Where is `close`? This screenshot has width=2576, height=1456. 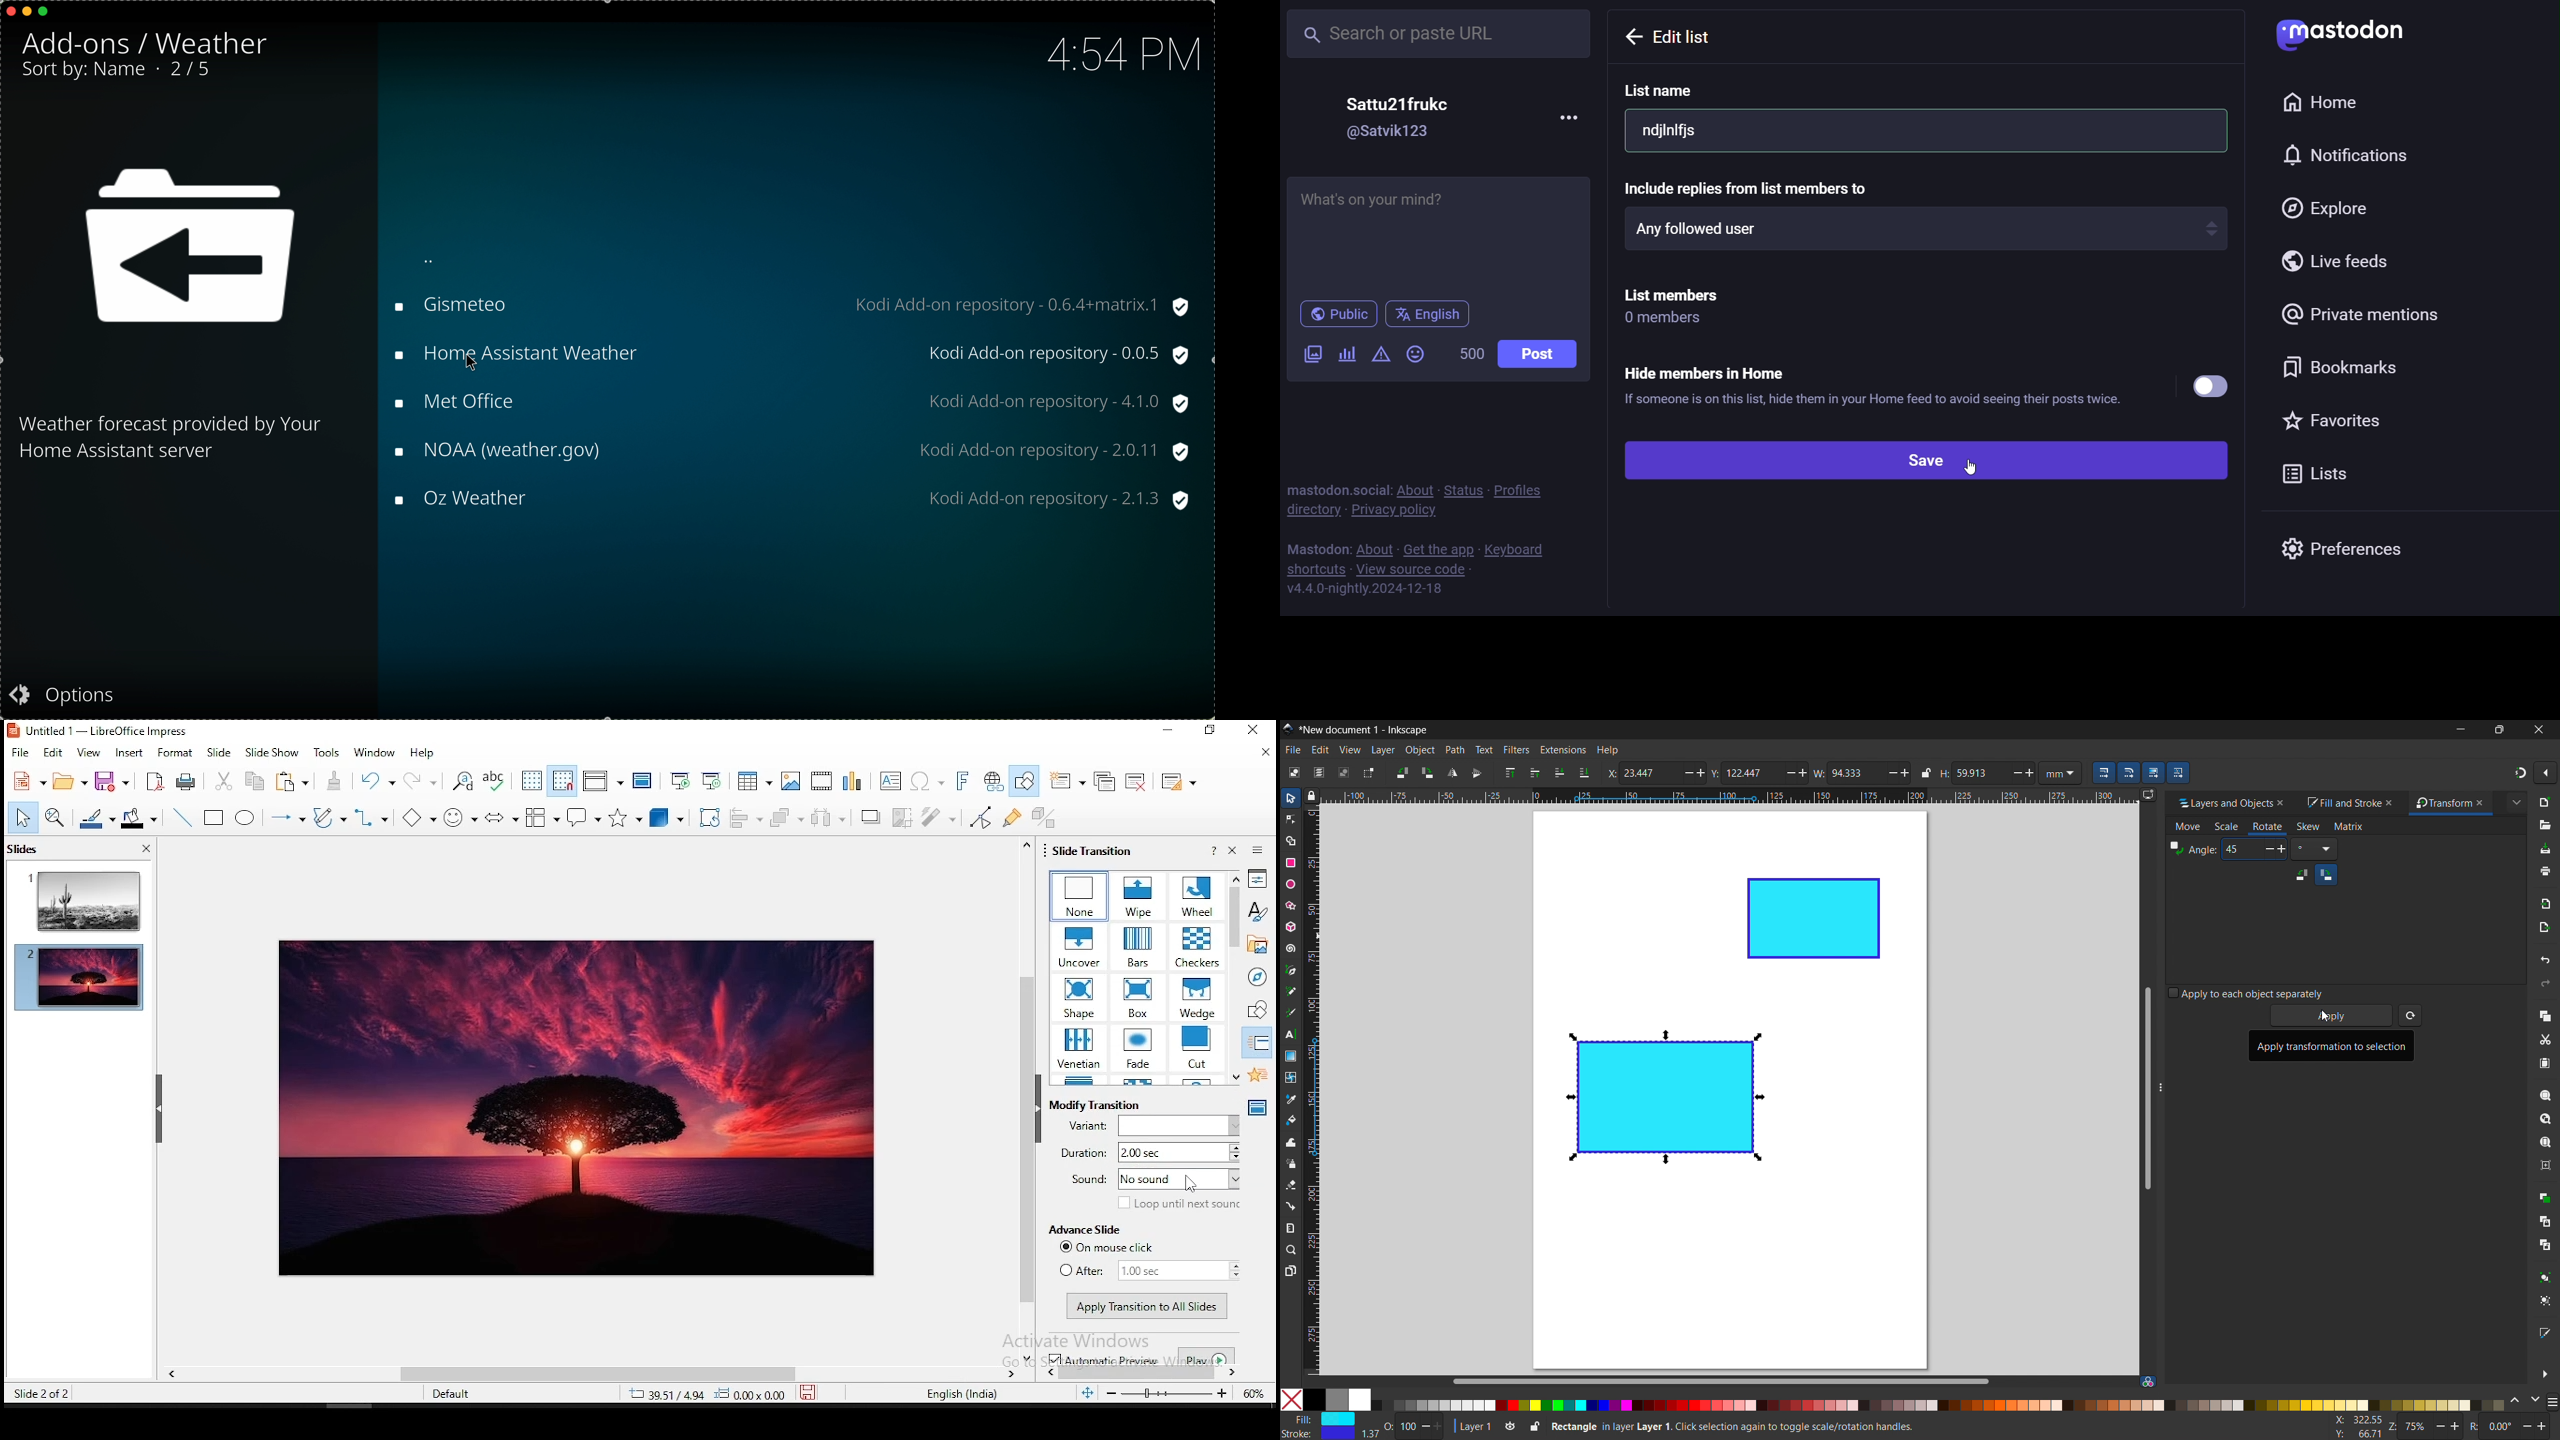
close is located at coordinates (146, 848).